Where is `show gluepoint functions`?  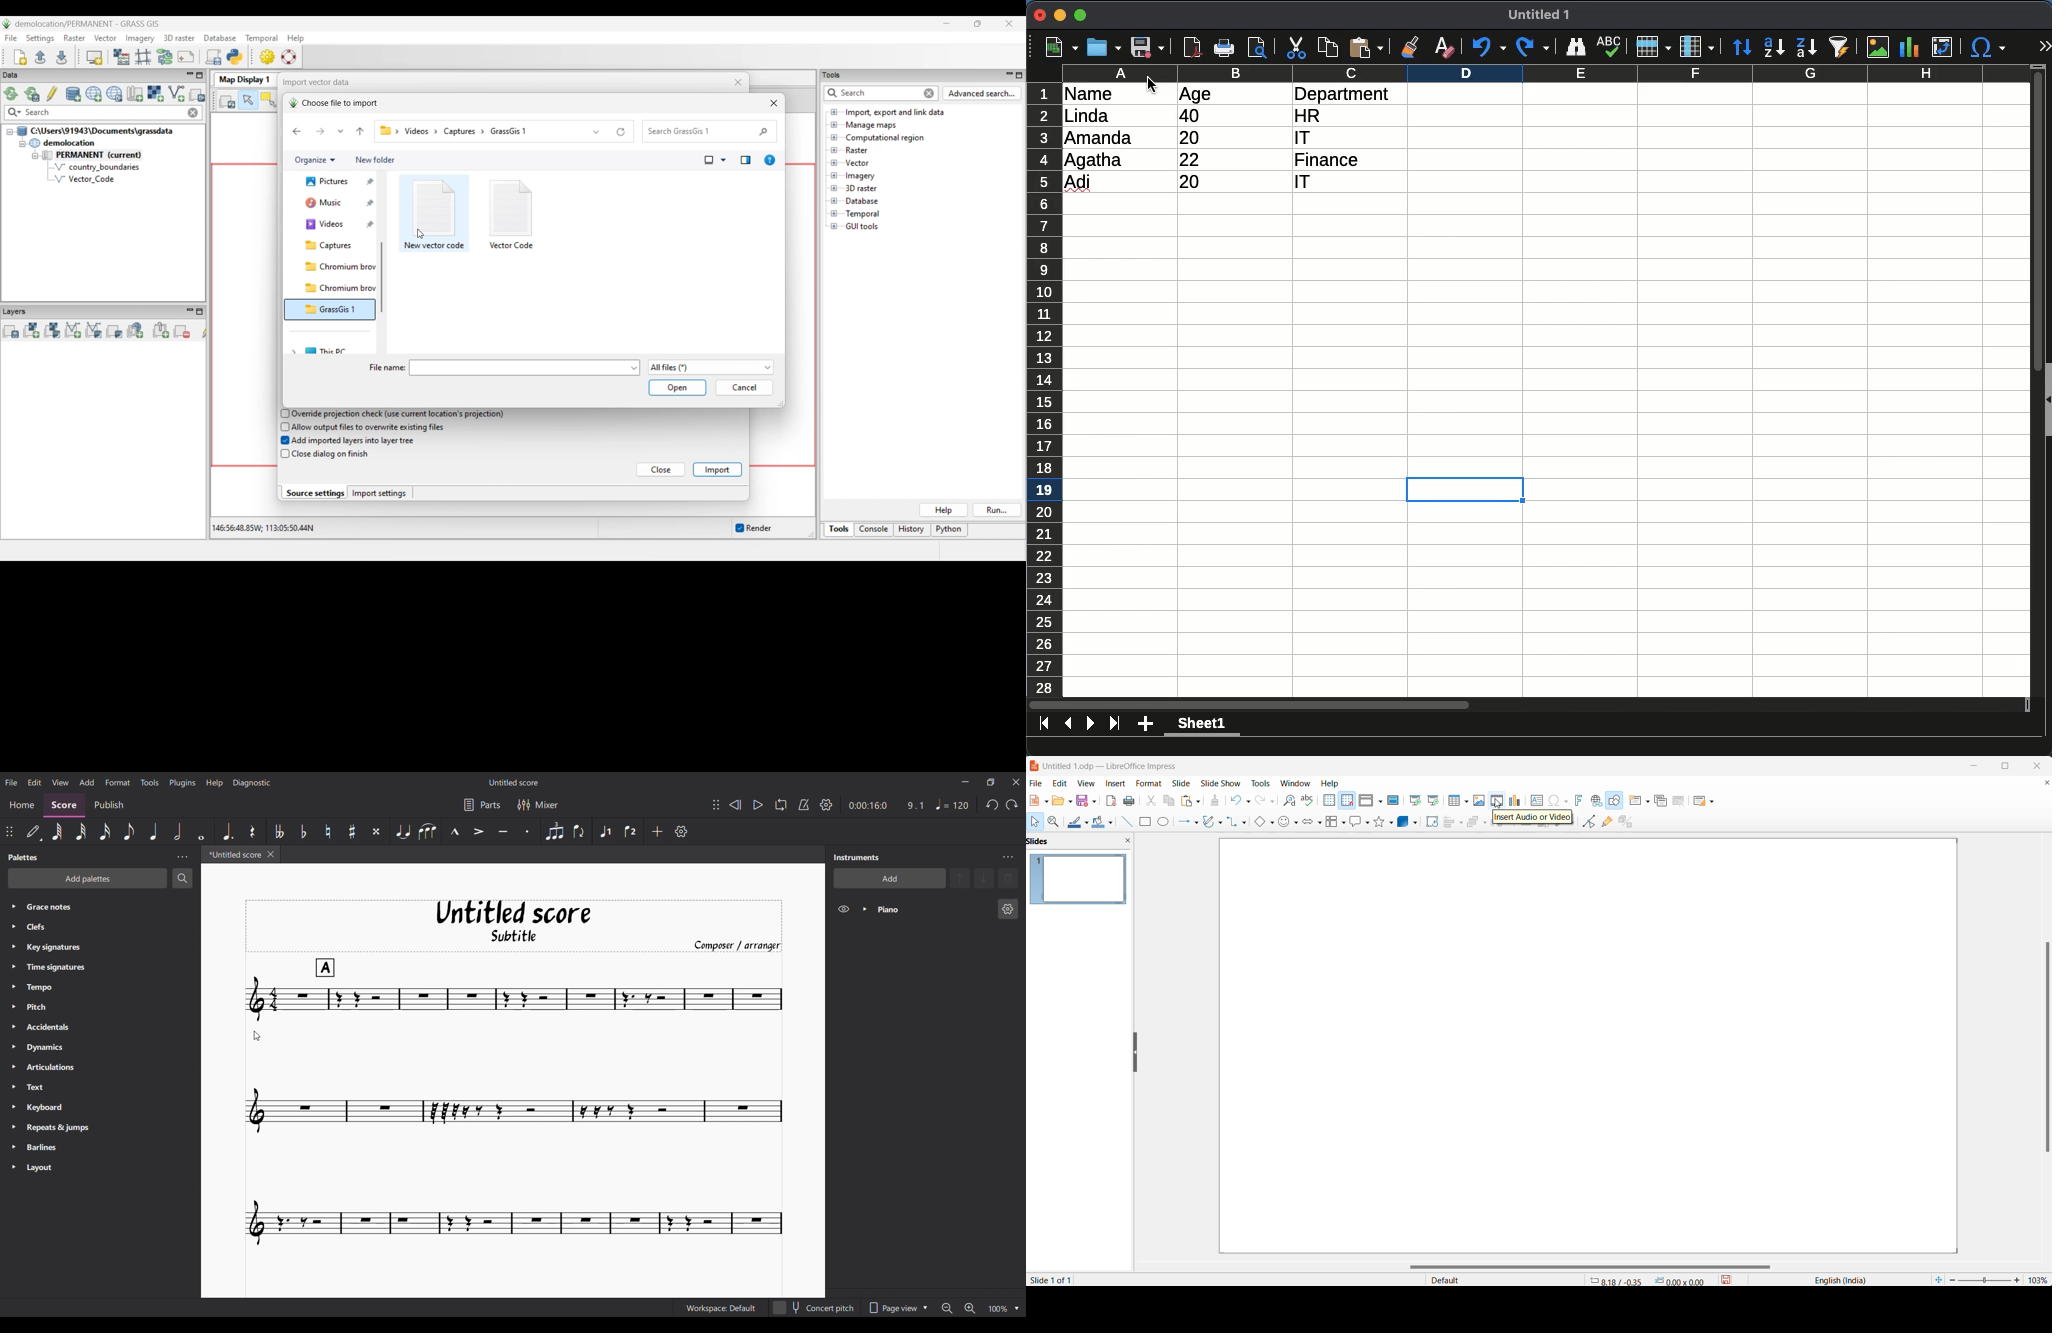 show gluepoint functions is located at coordinates (1607, 823).